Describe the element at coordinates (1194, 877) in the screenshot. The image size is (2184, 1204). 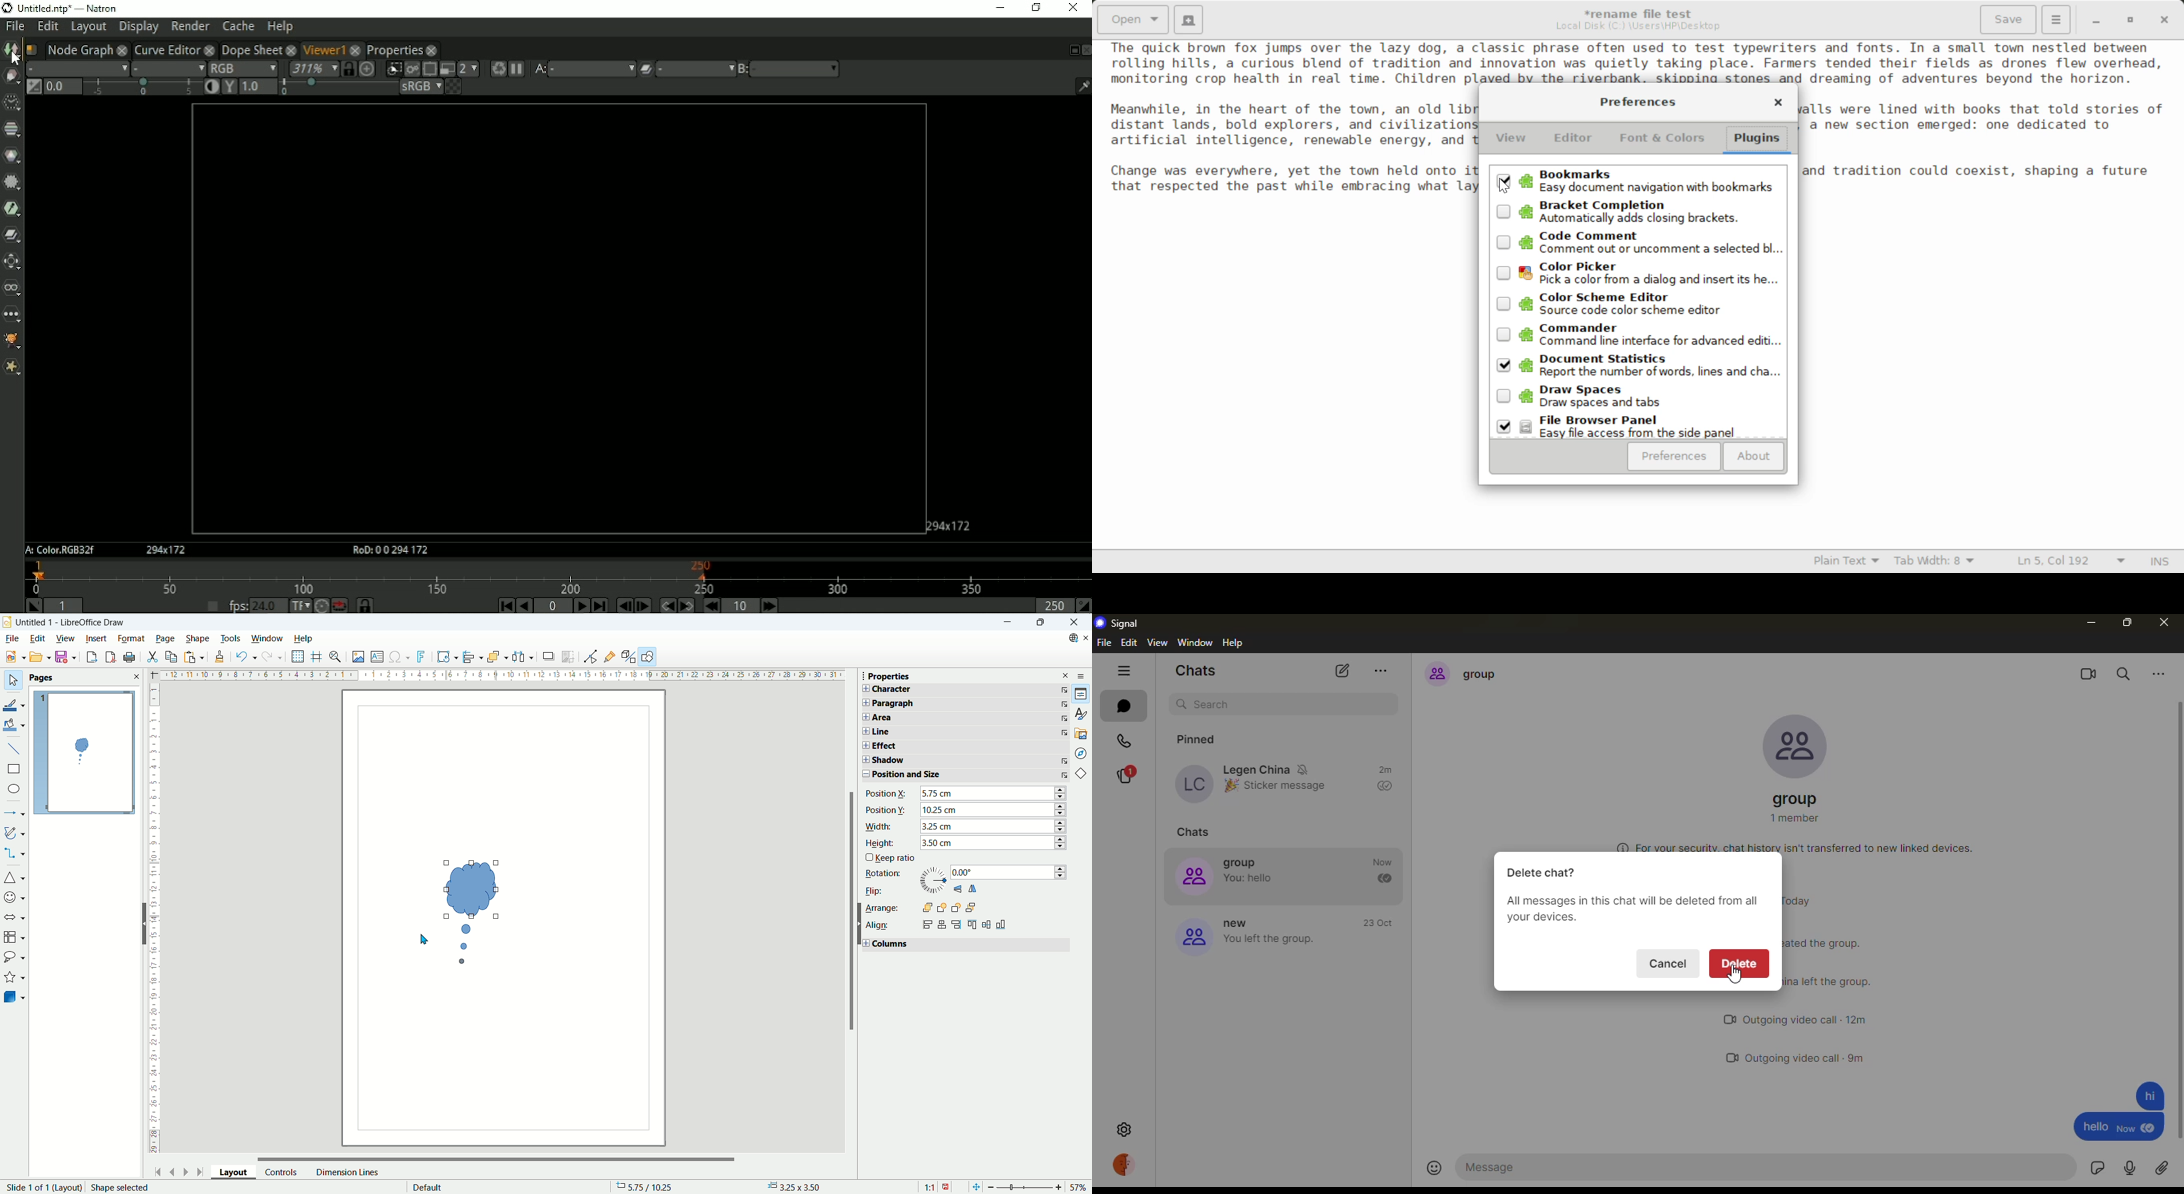
I see `profile icon` at that location.